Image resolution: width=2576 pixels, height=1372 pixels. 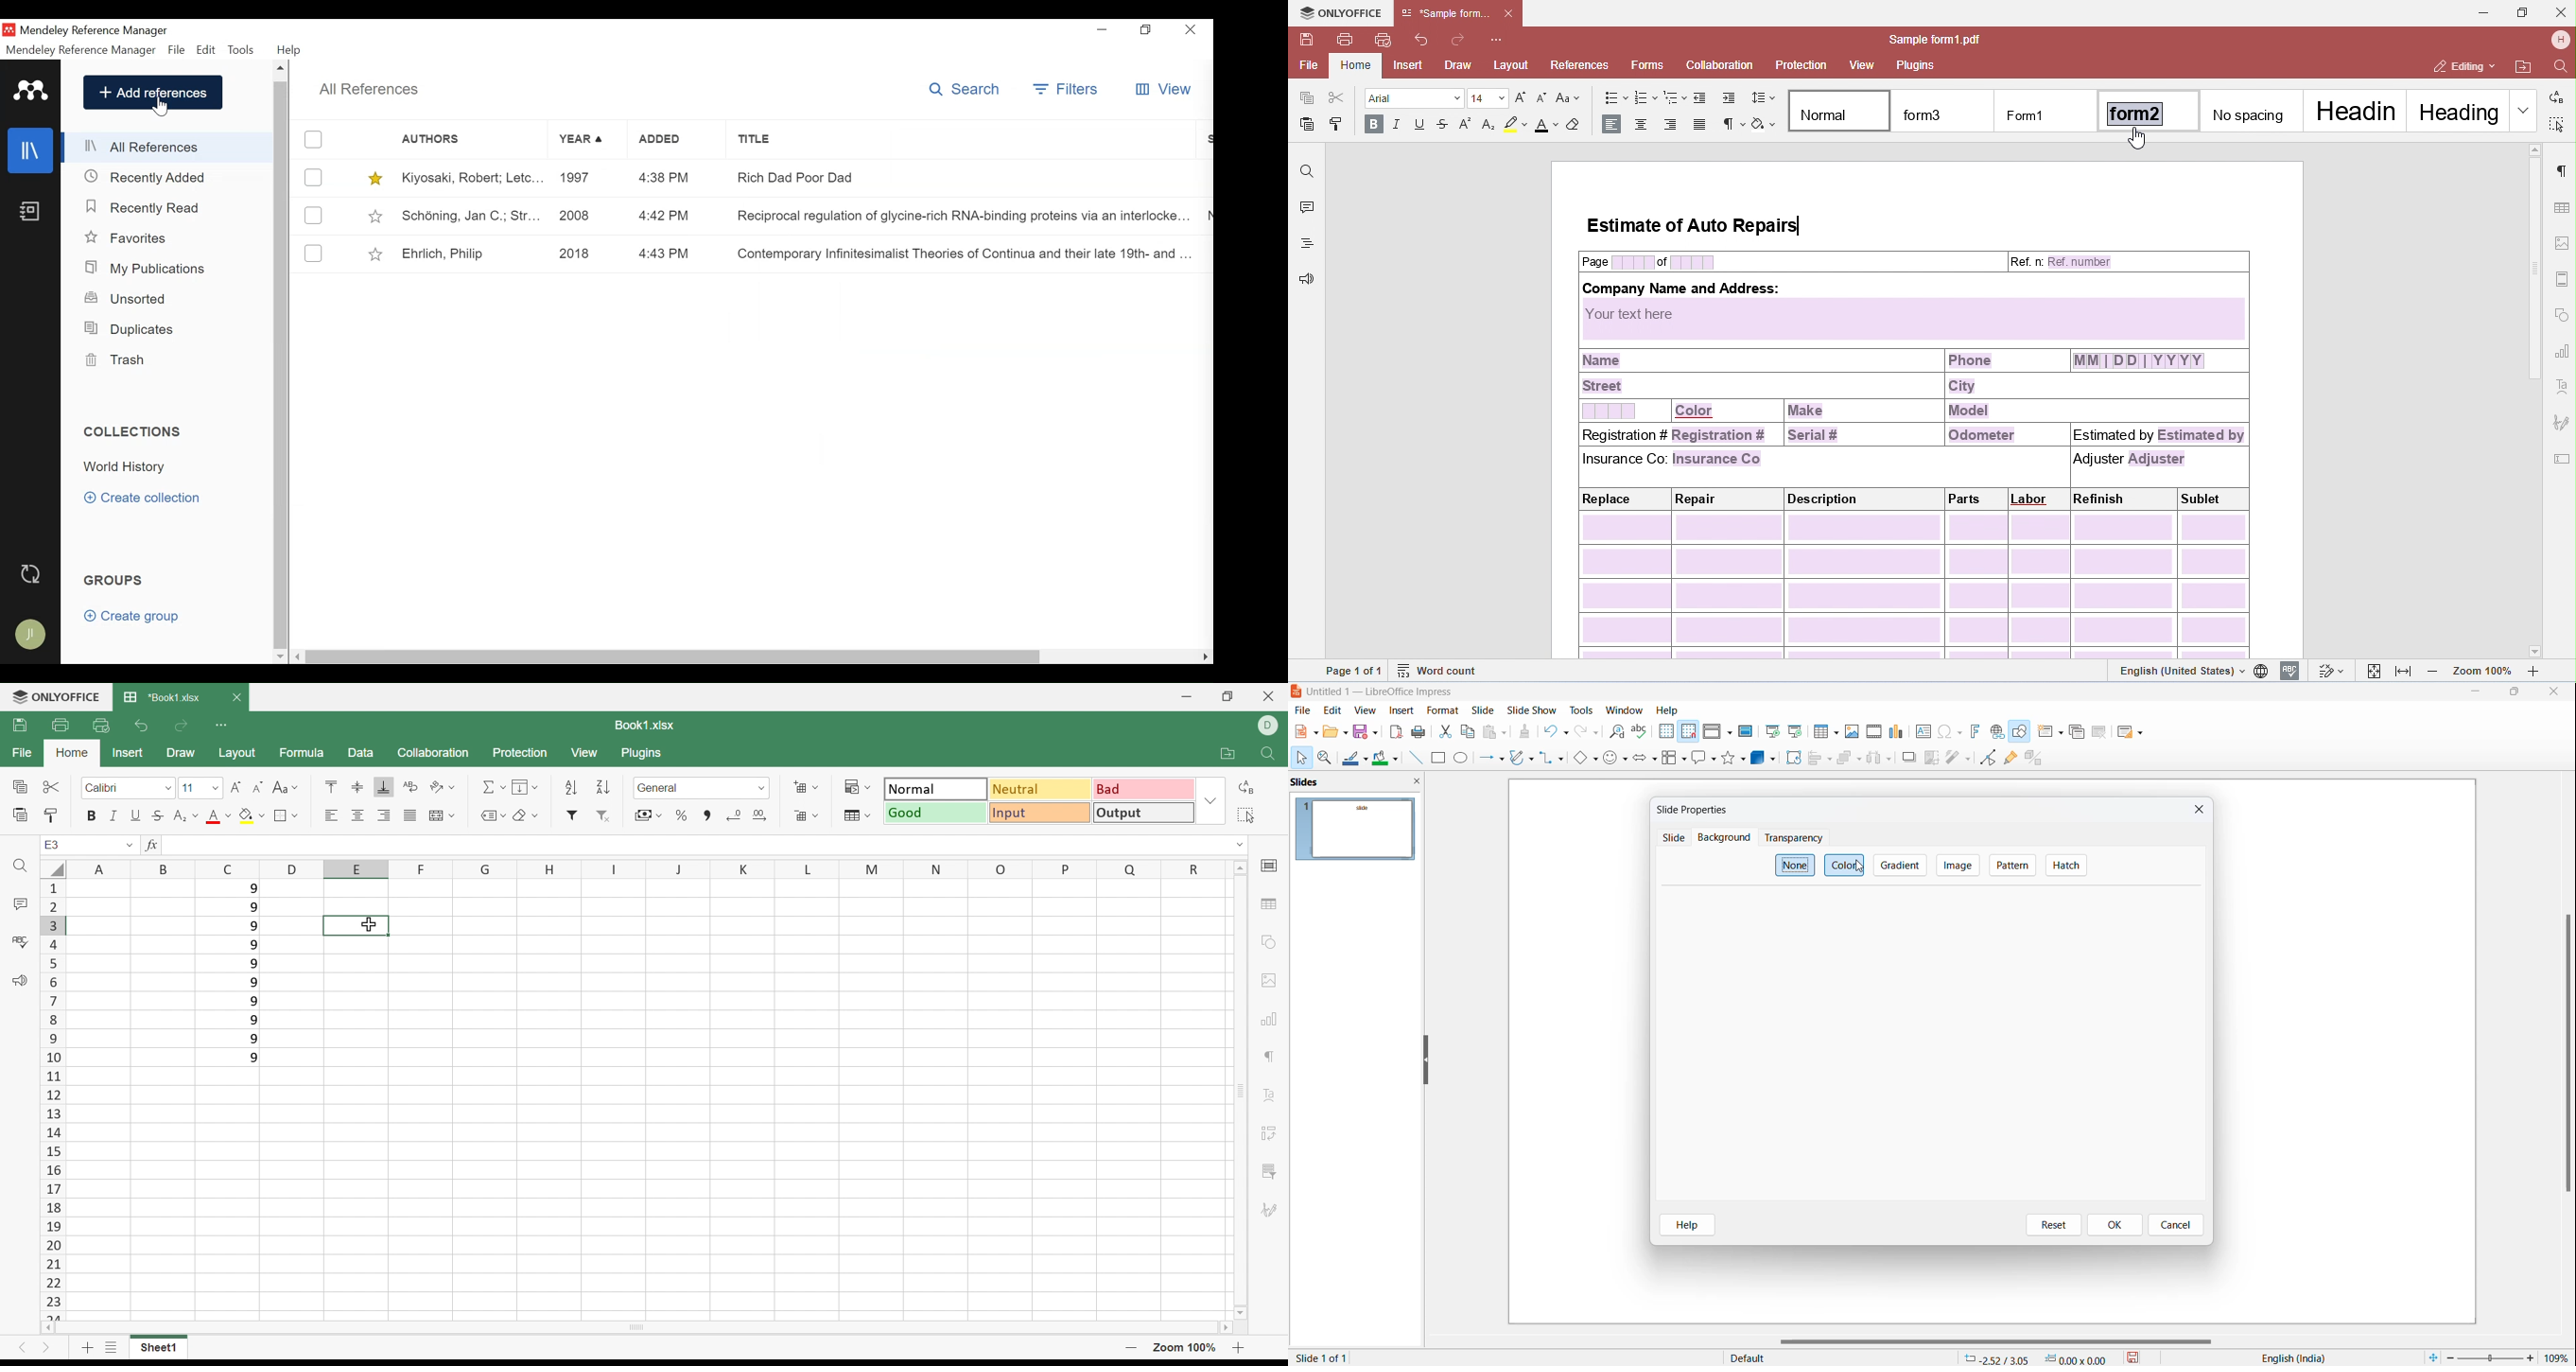 What do you see at coordinates (2012, 760) in the screenshot?
I see `show glue point function` at bounding box center [2012, 760].